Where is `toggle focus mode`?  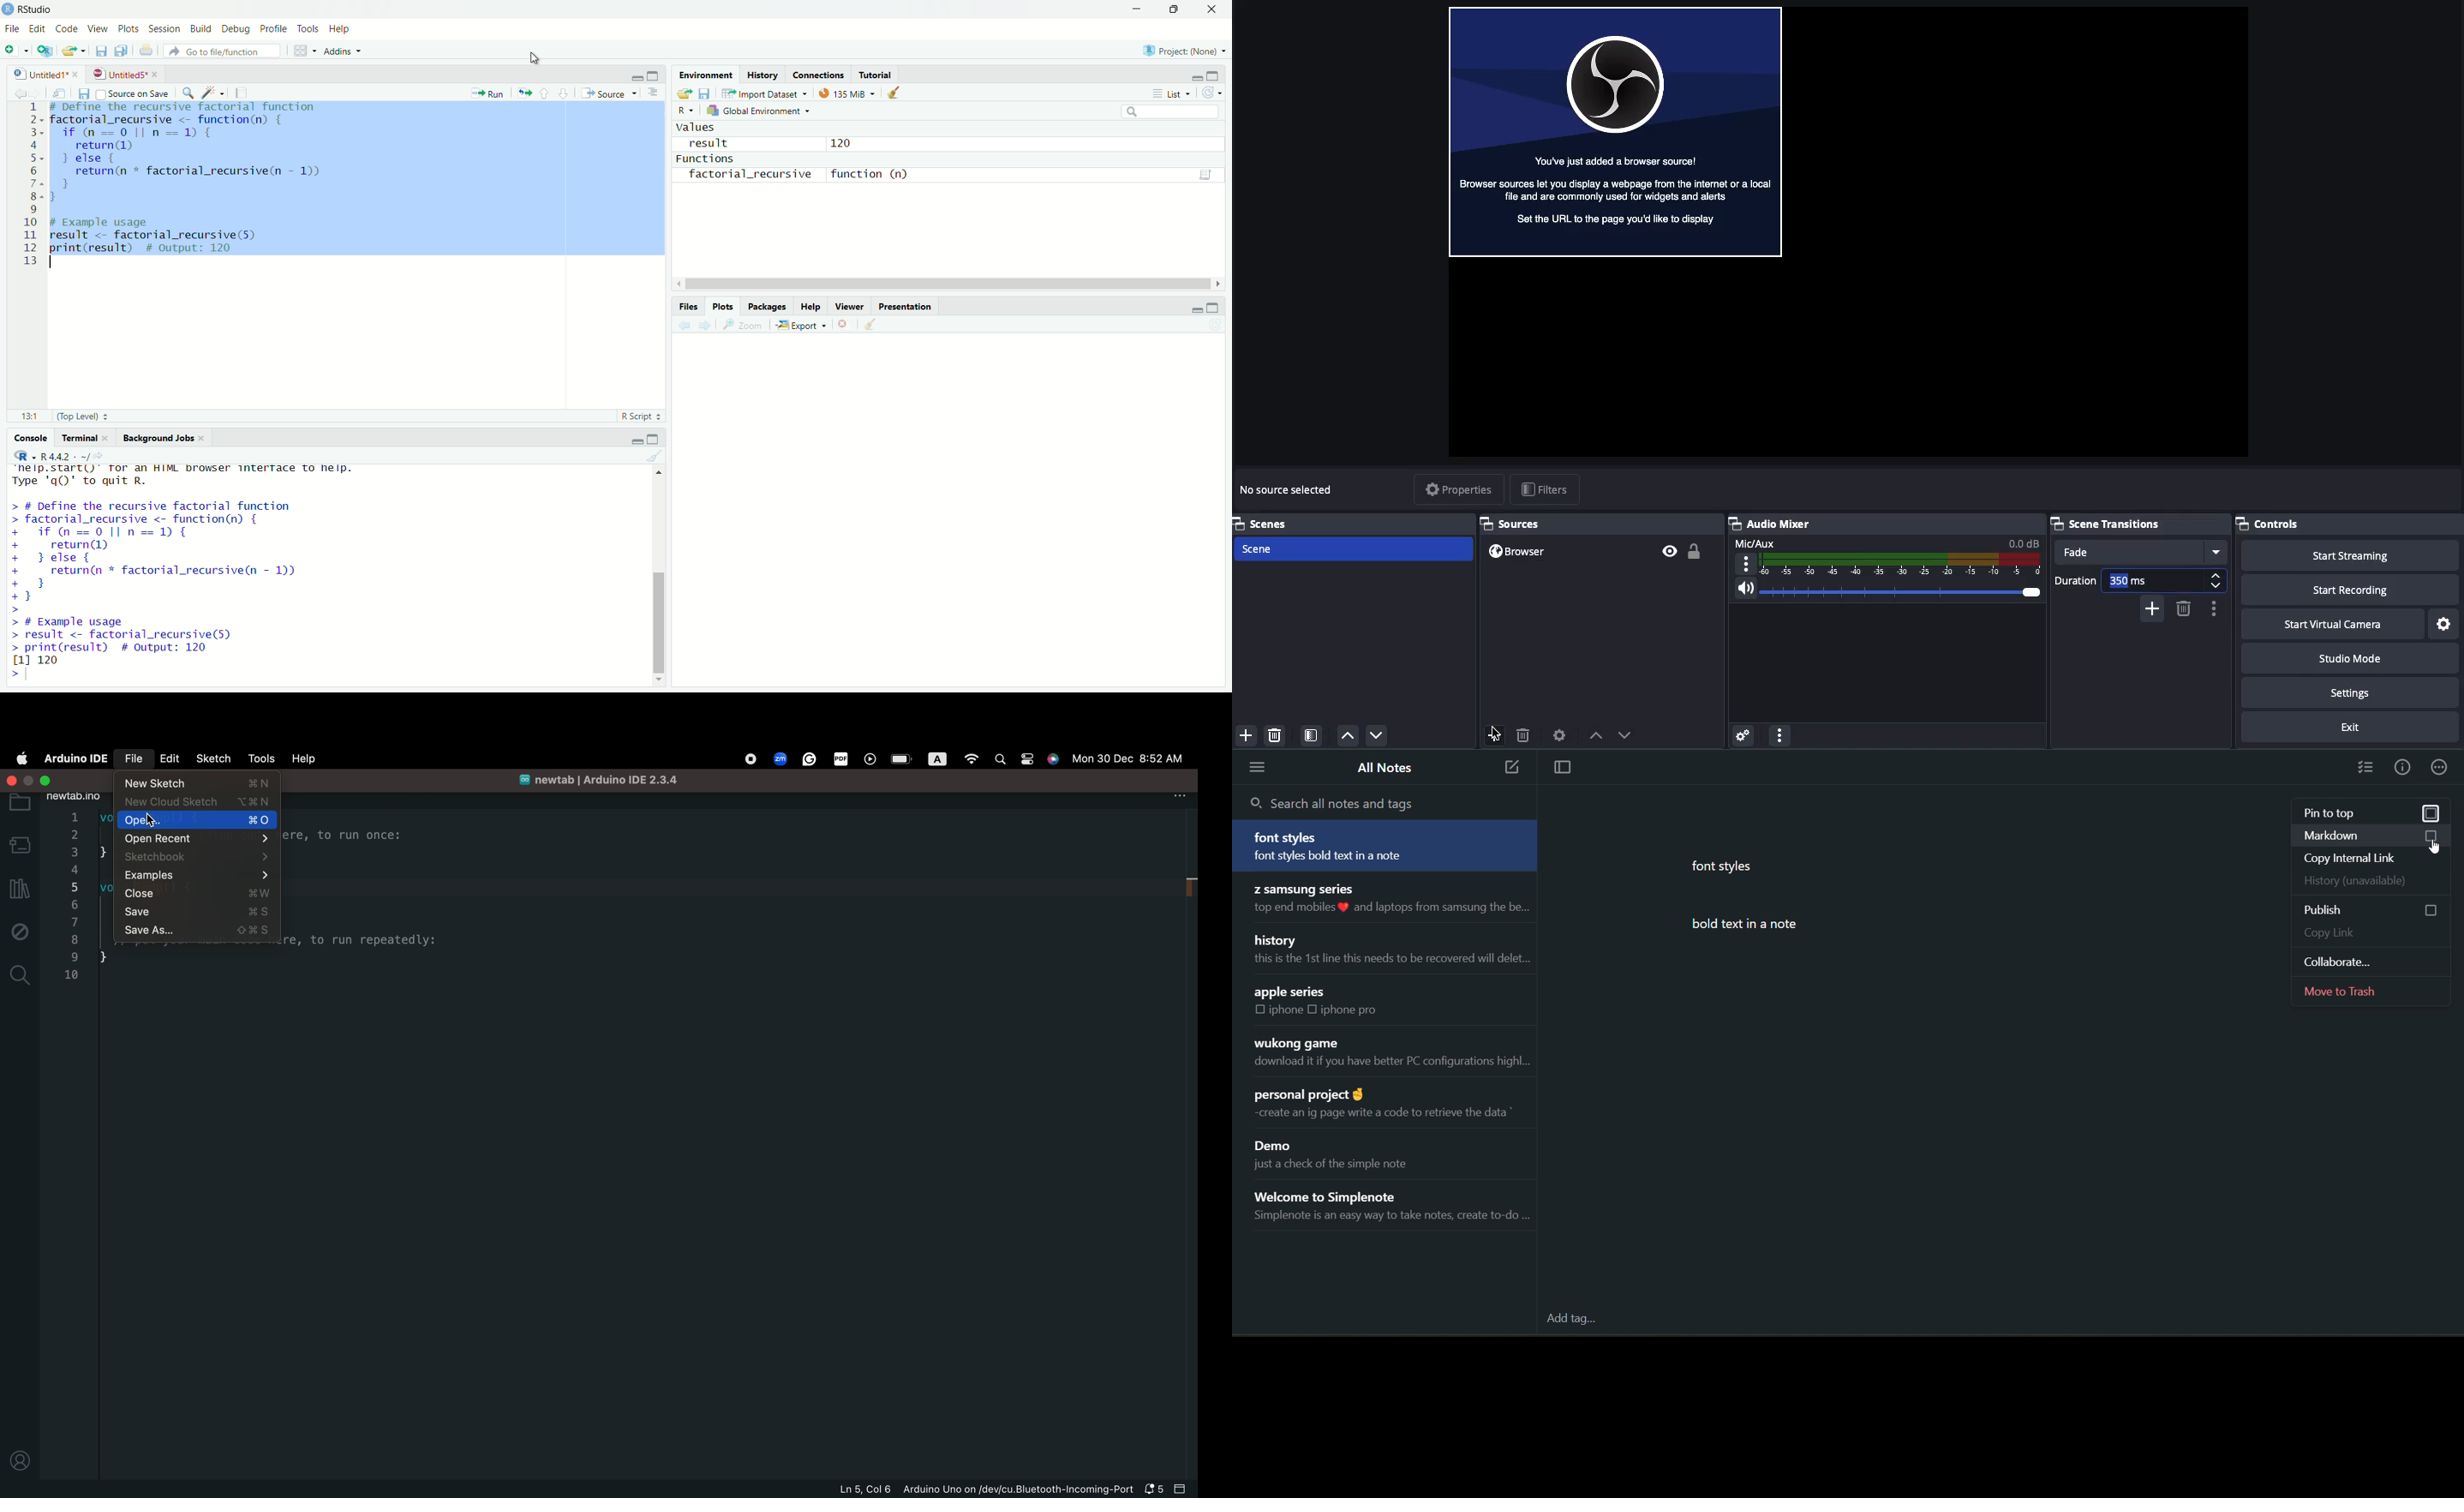
toggle focus mode is located at coordinates (1569, 768).